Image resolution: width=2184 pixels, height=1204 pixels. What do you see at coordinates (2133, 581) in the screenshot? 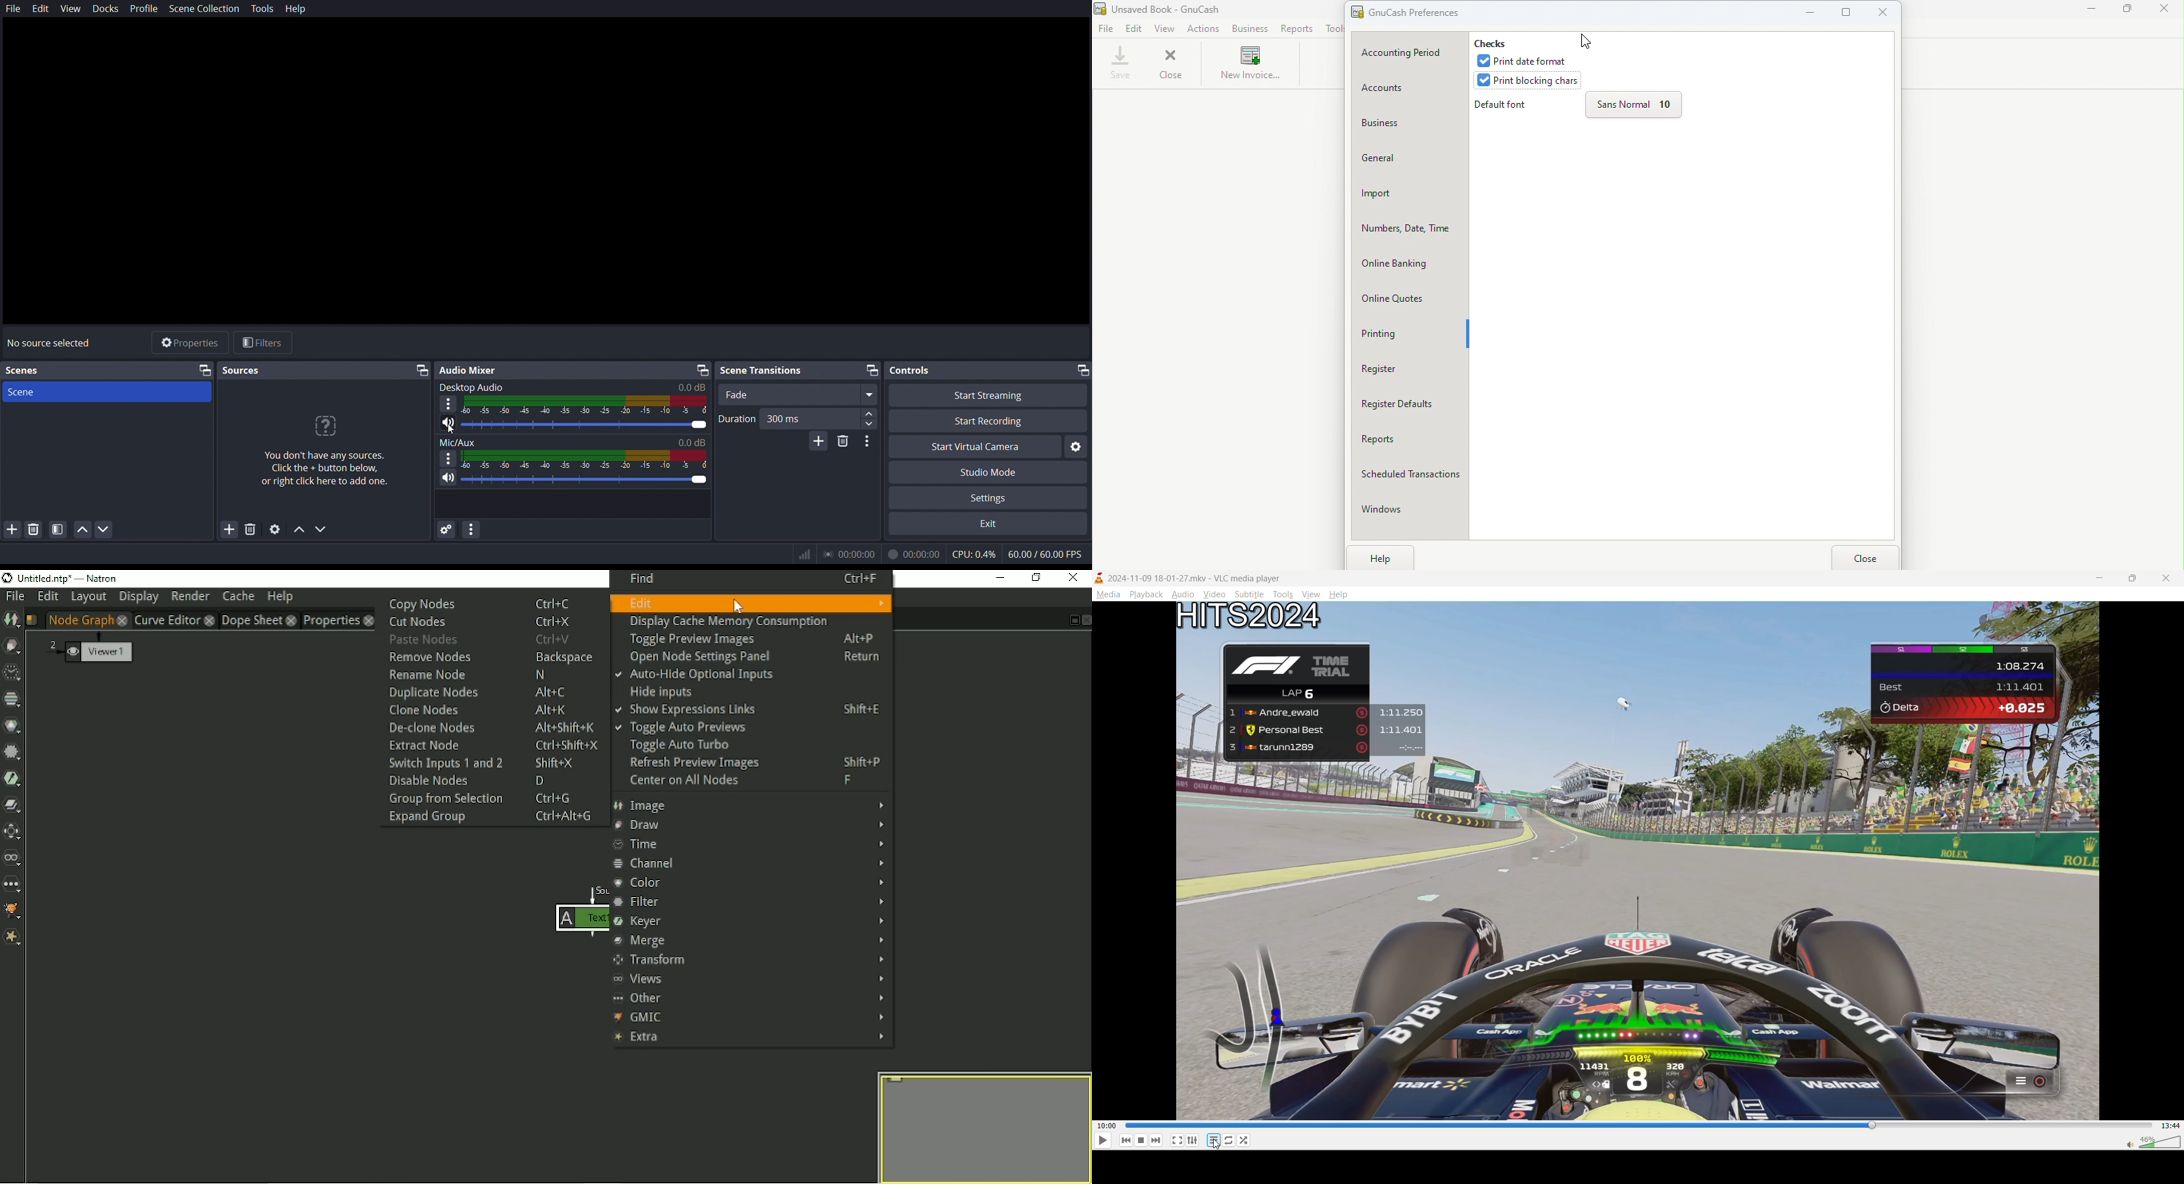
I see `maximize` at bounding box center [2133, 581].